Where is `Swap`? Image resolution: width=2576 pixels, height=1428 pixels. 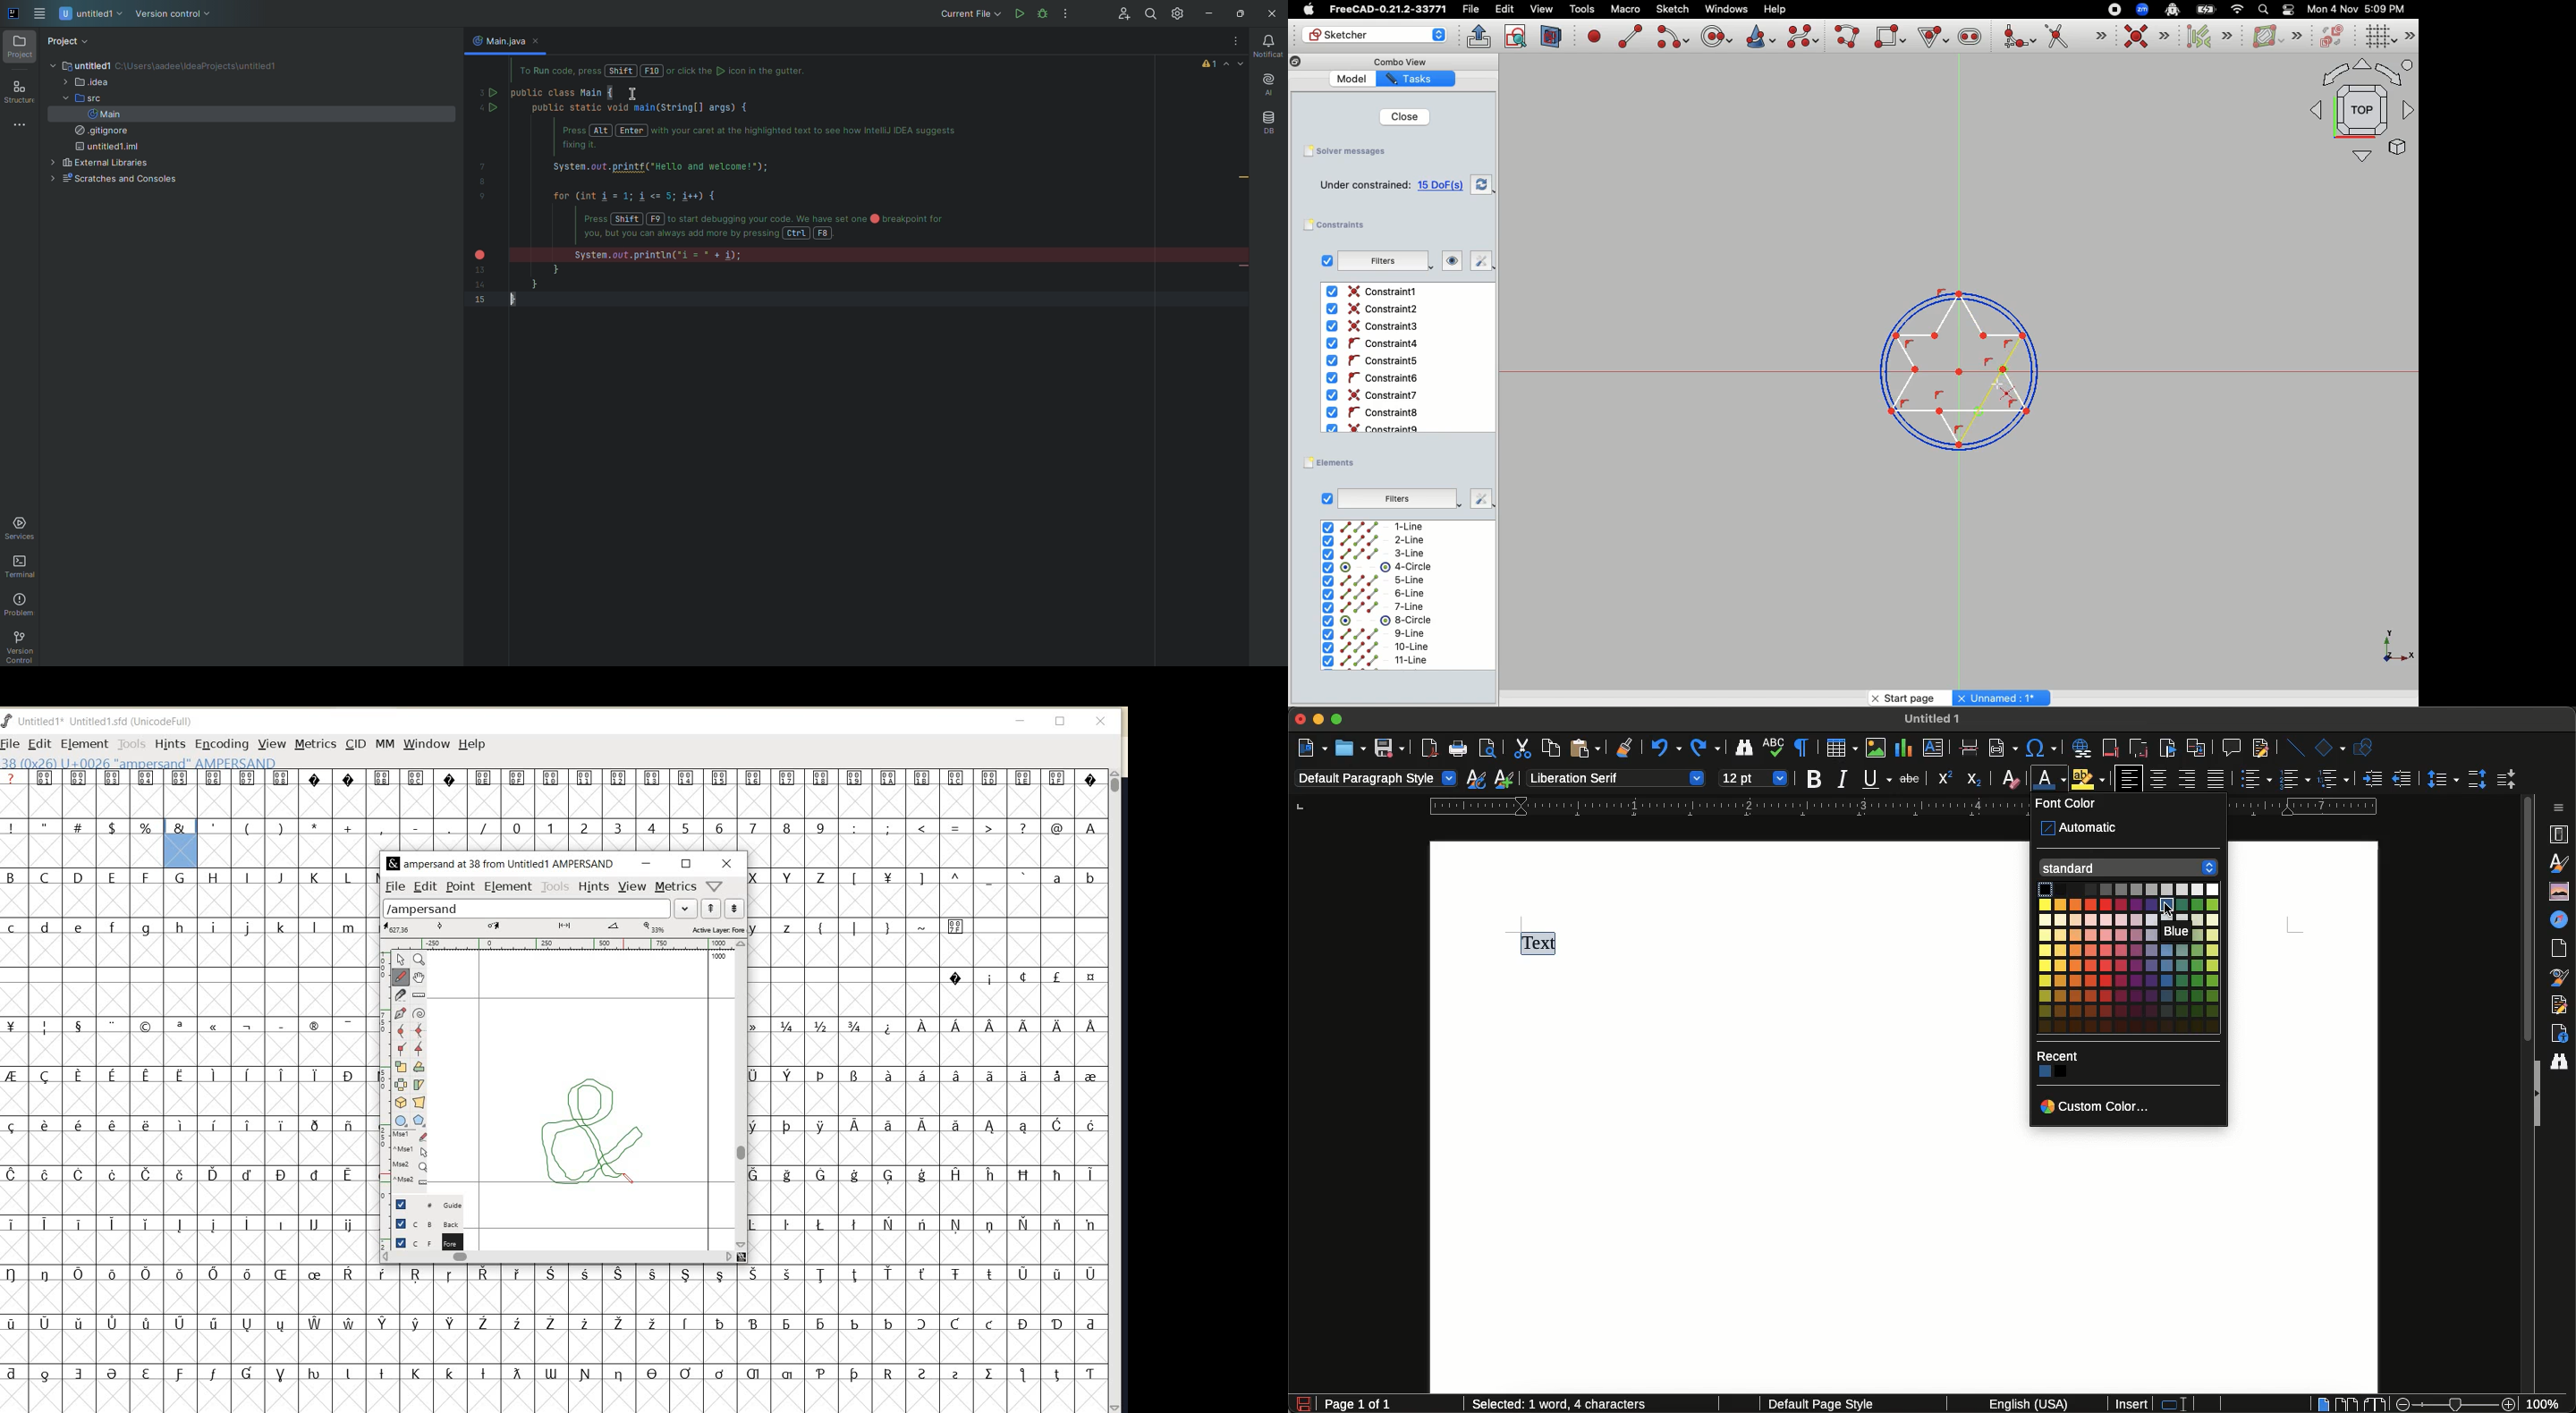 Swap is located at coordinates (1483, 181).